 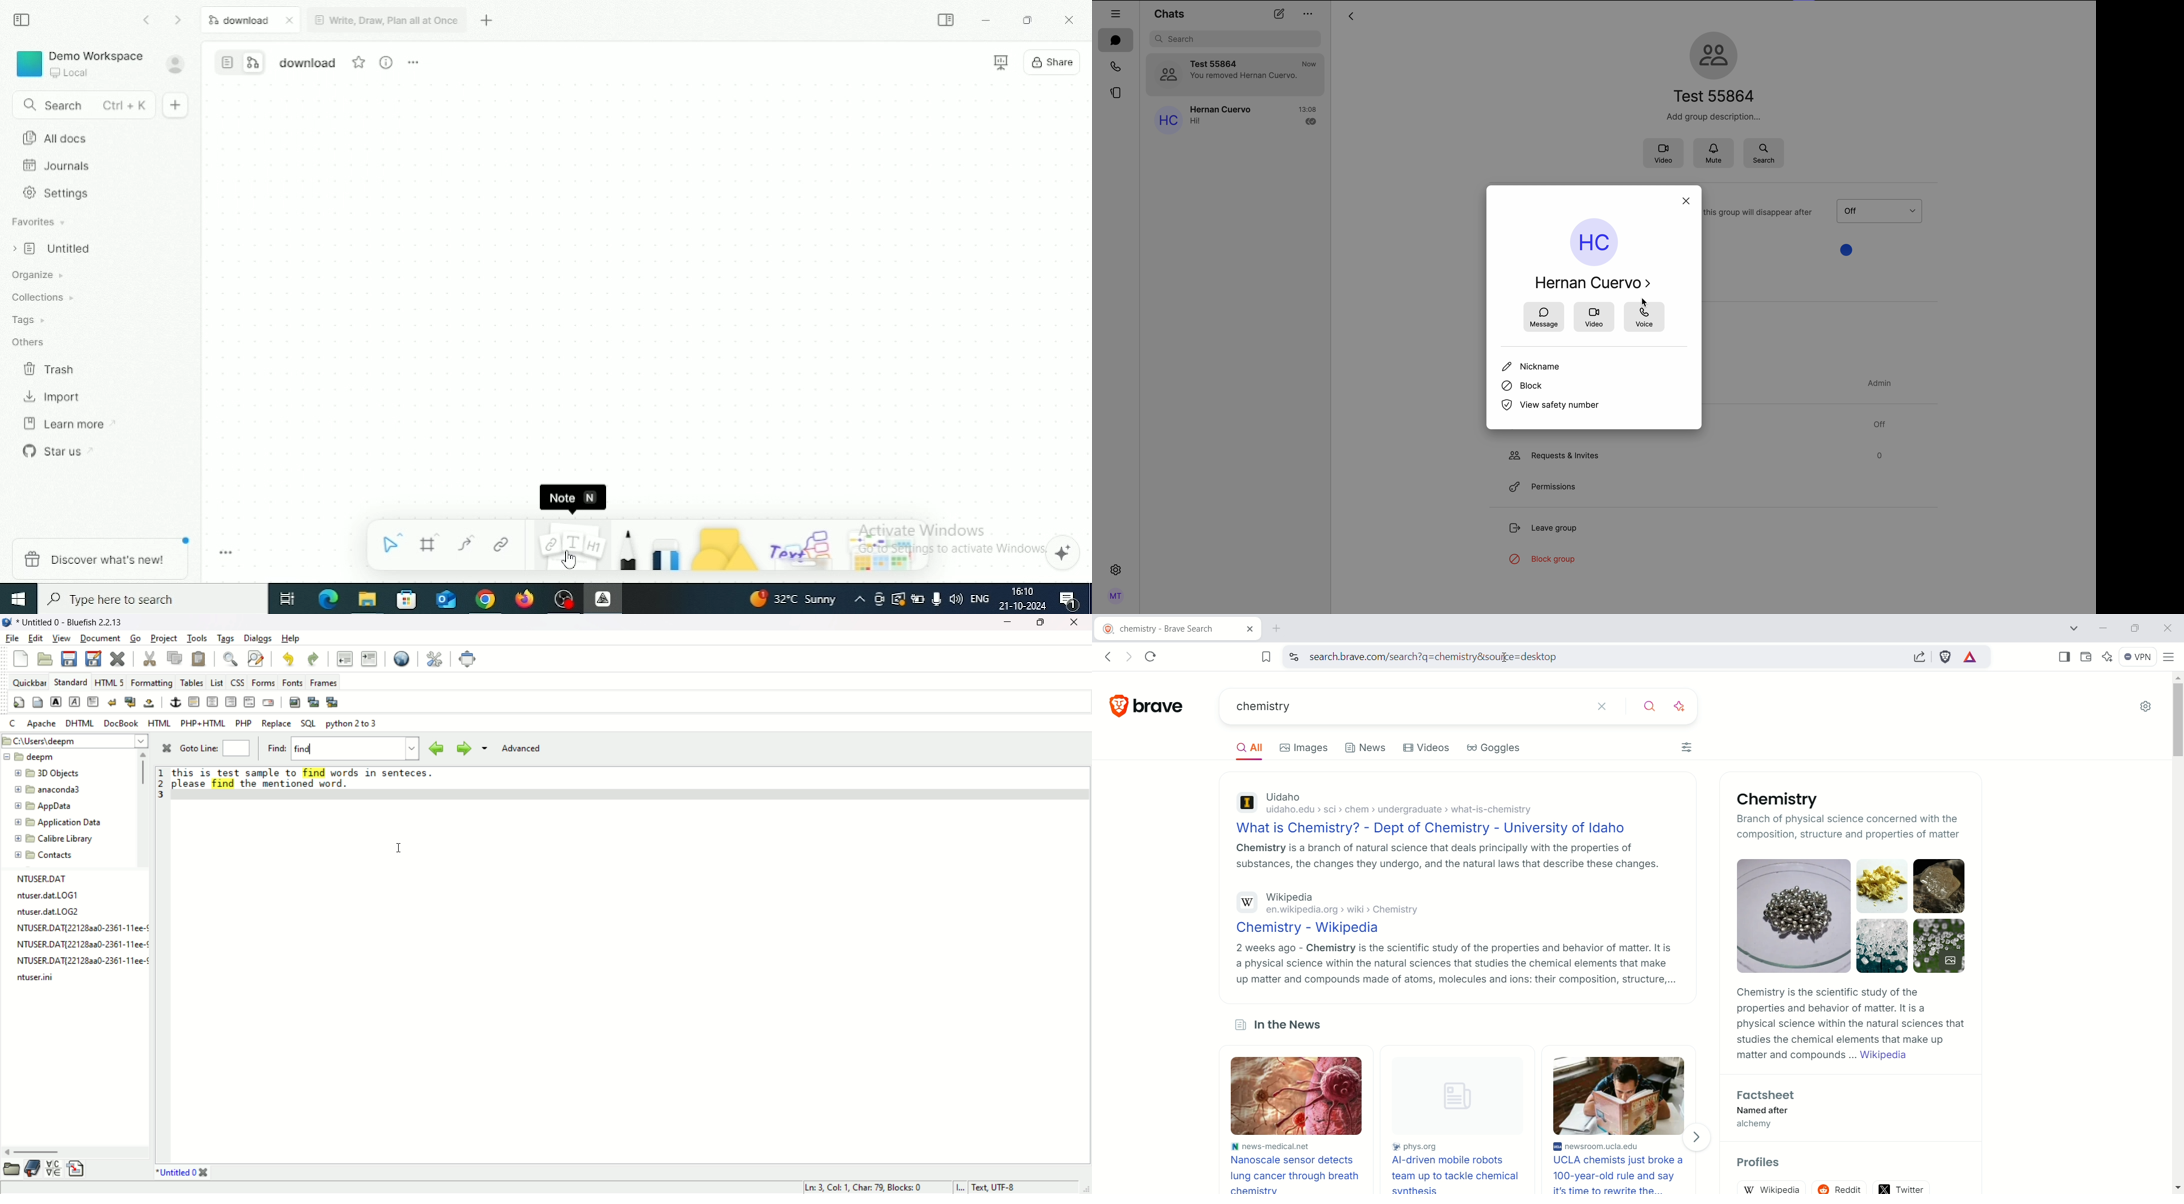 I want to click on ln, col, char, blocks, so click(x=861, y=1188).